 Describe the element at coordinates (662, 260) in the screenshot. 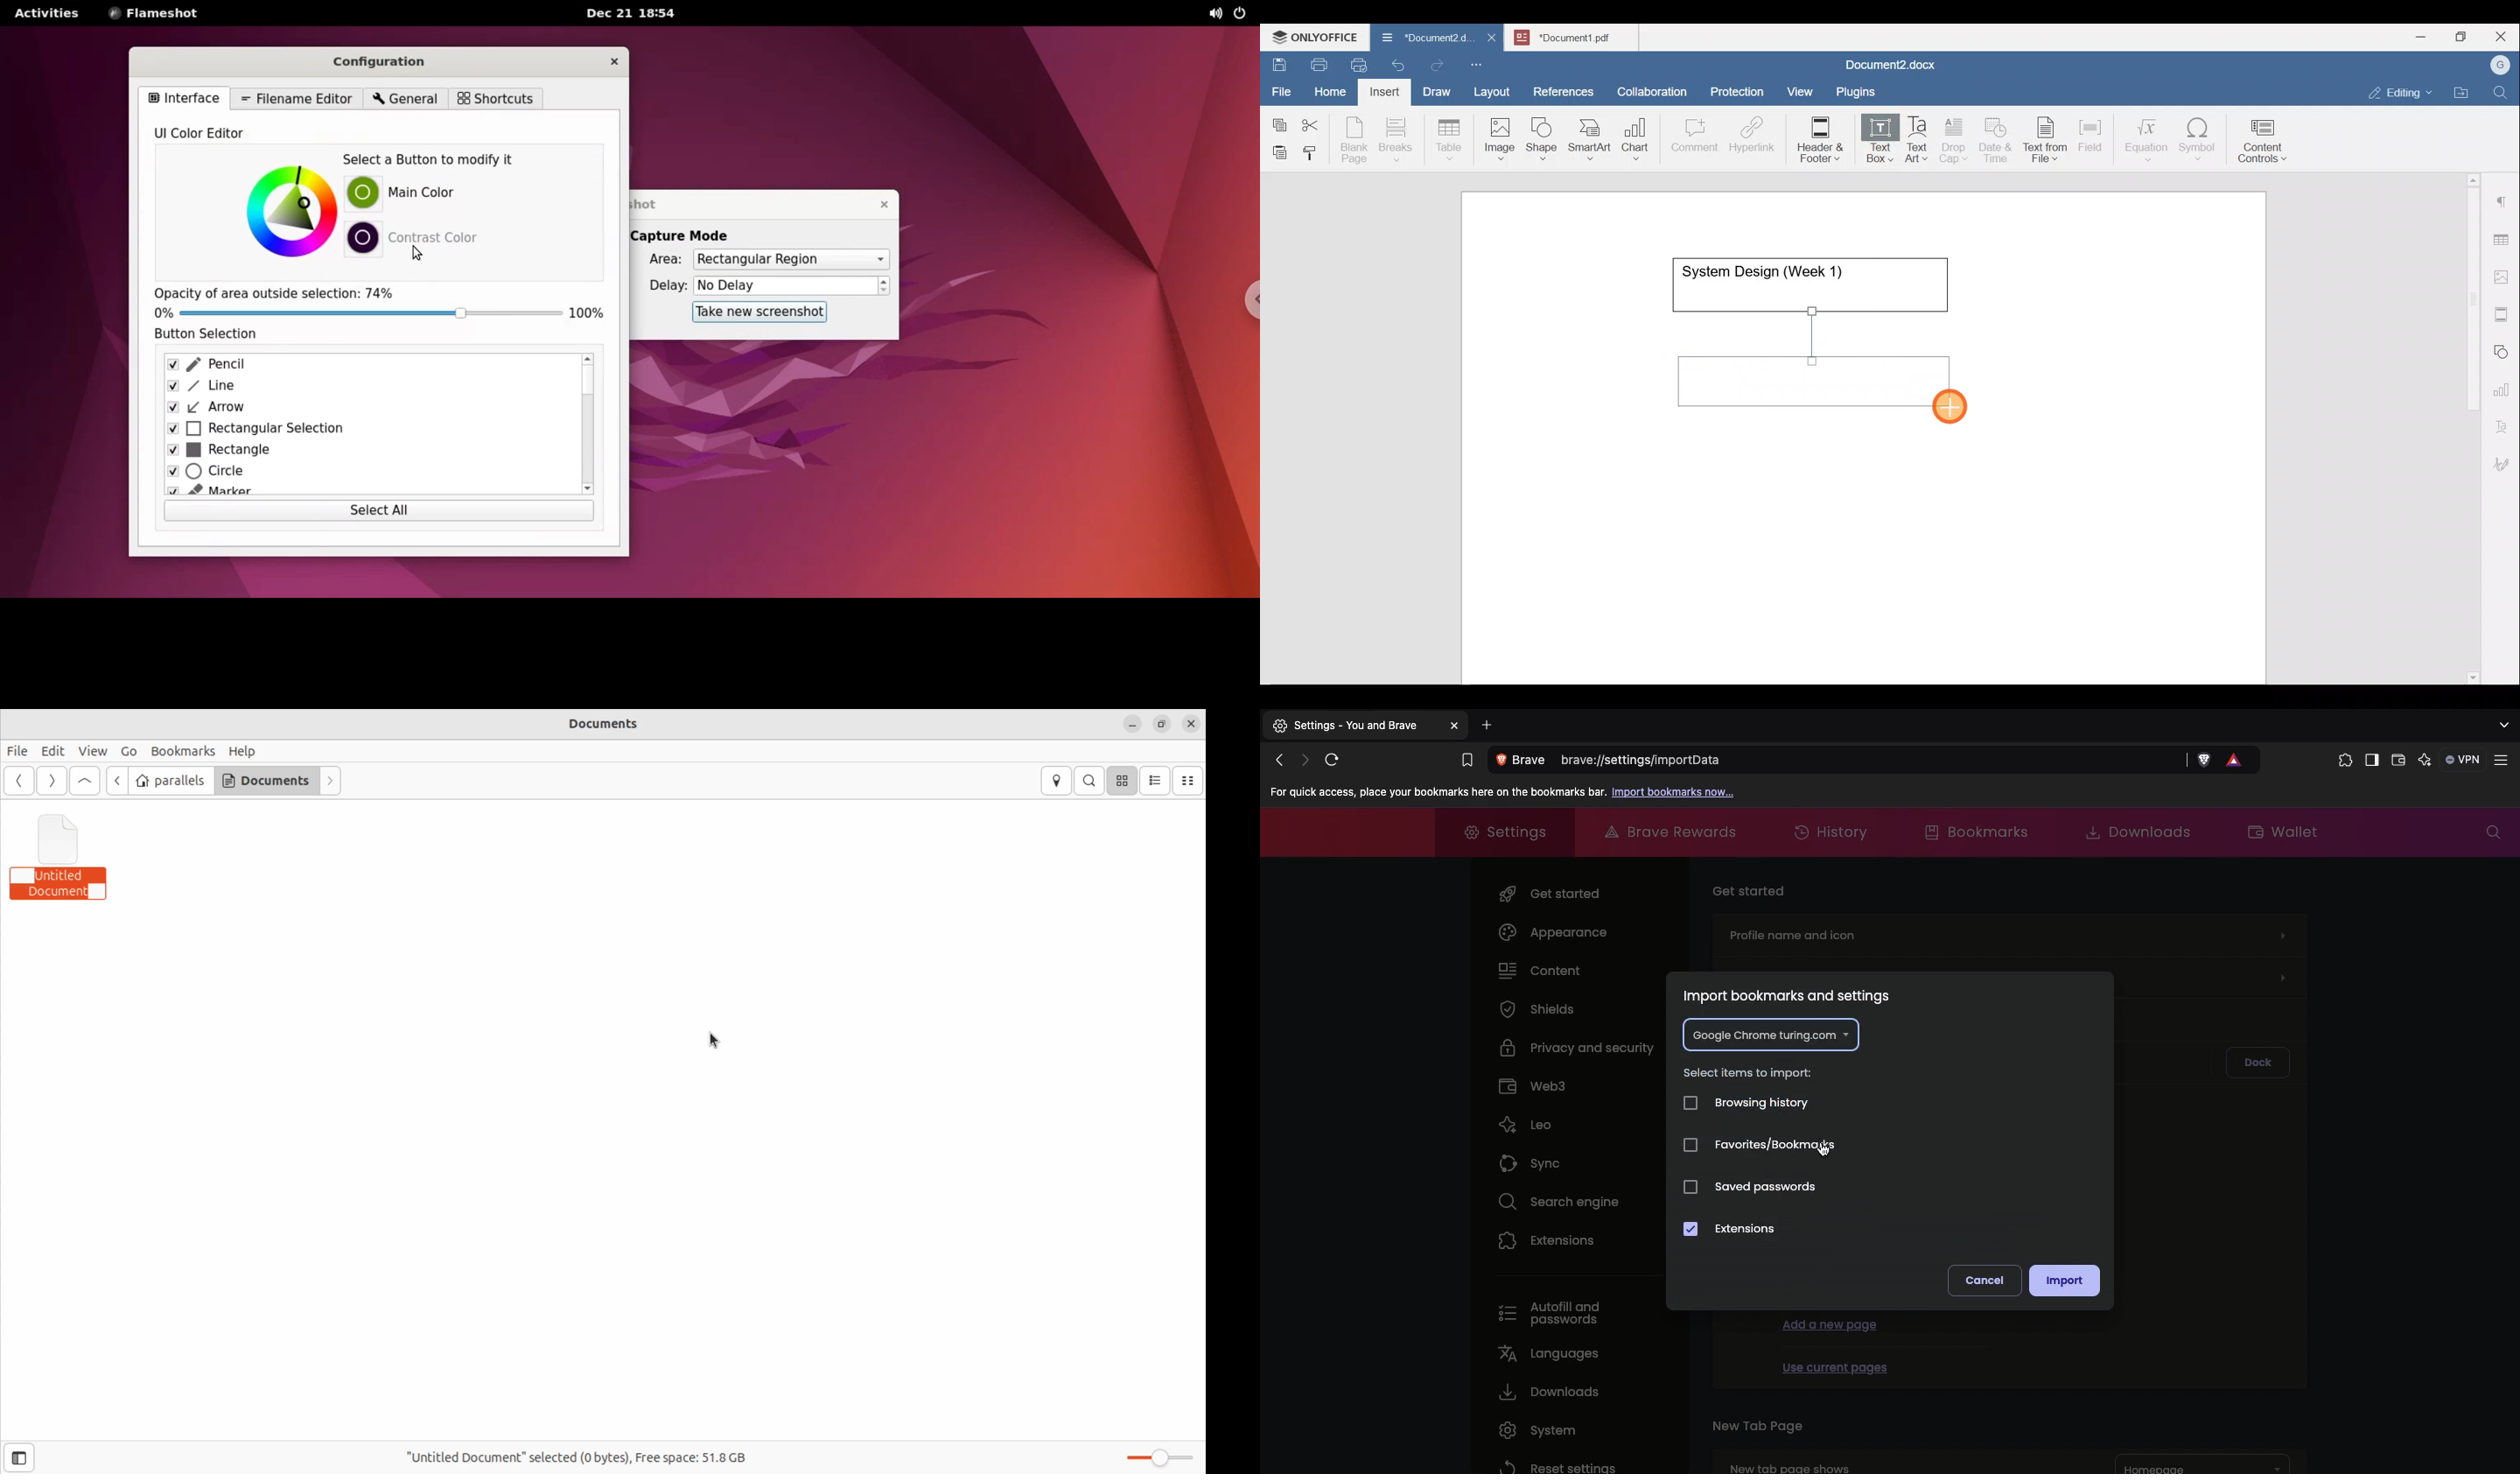

I see `area:` at that location.